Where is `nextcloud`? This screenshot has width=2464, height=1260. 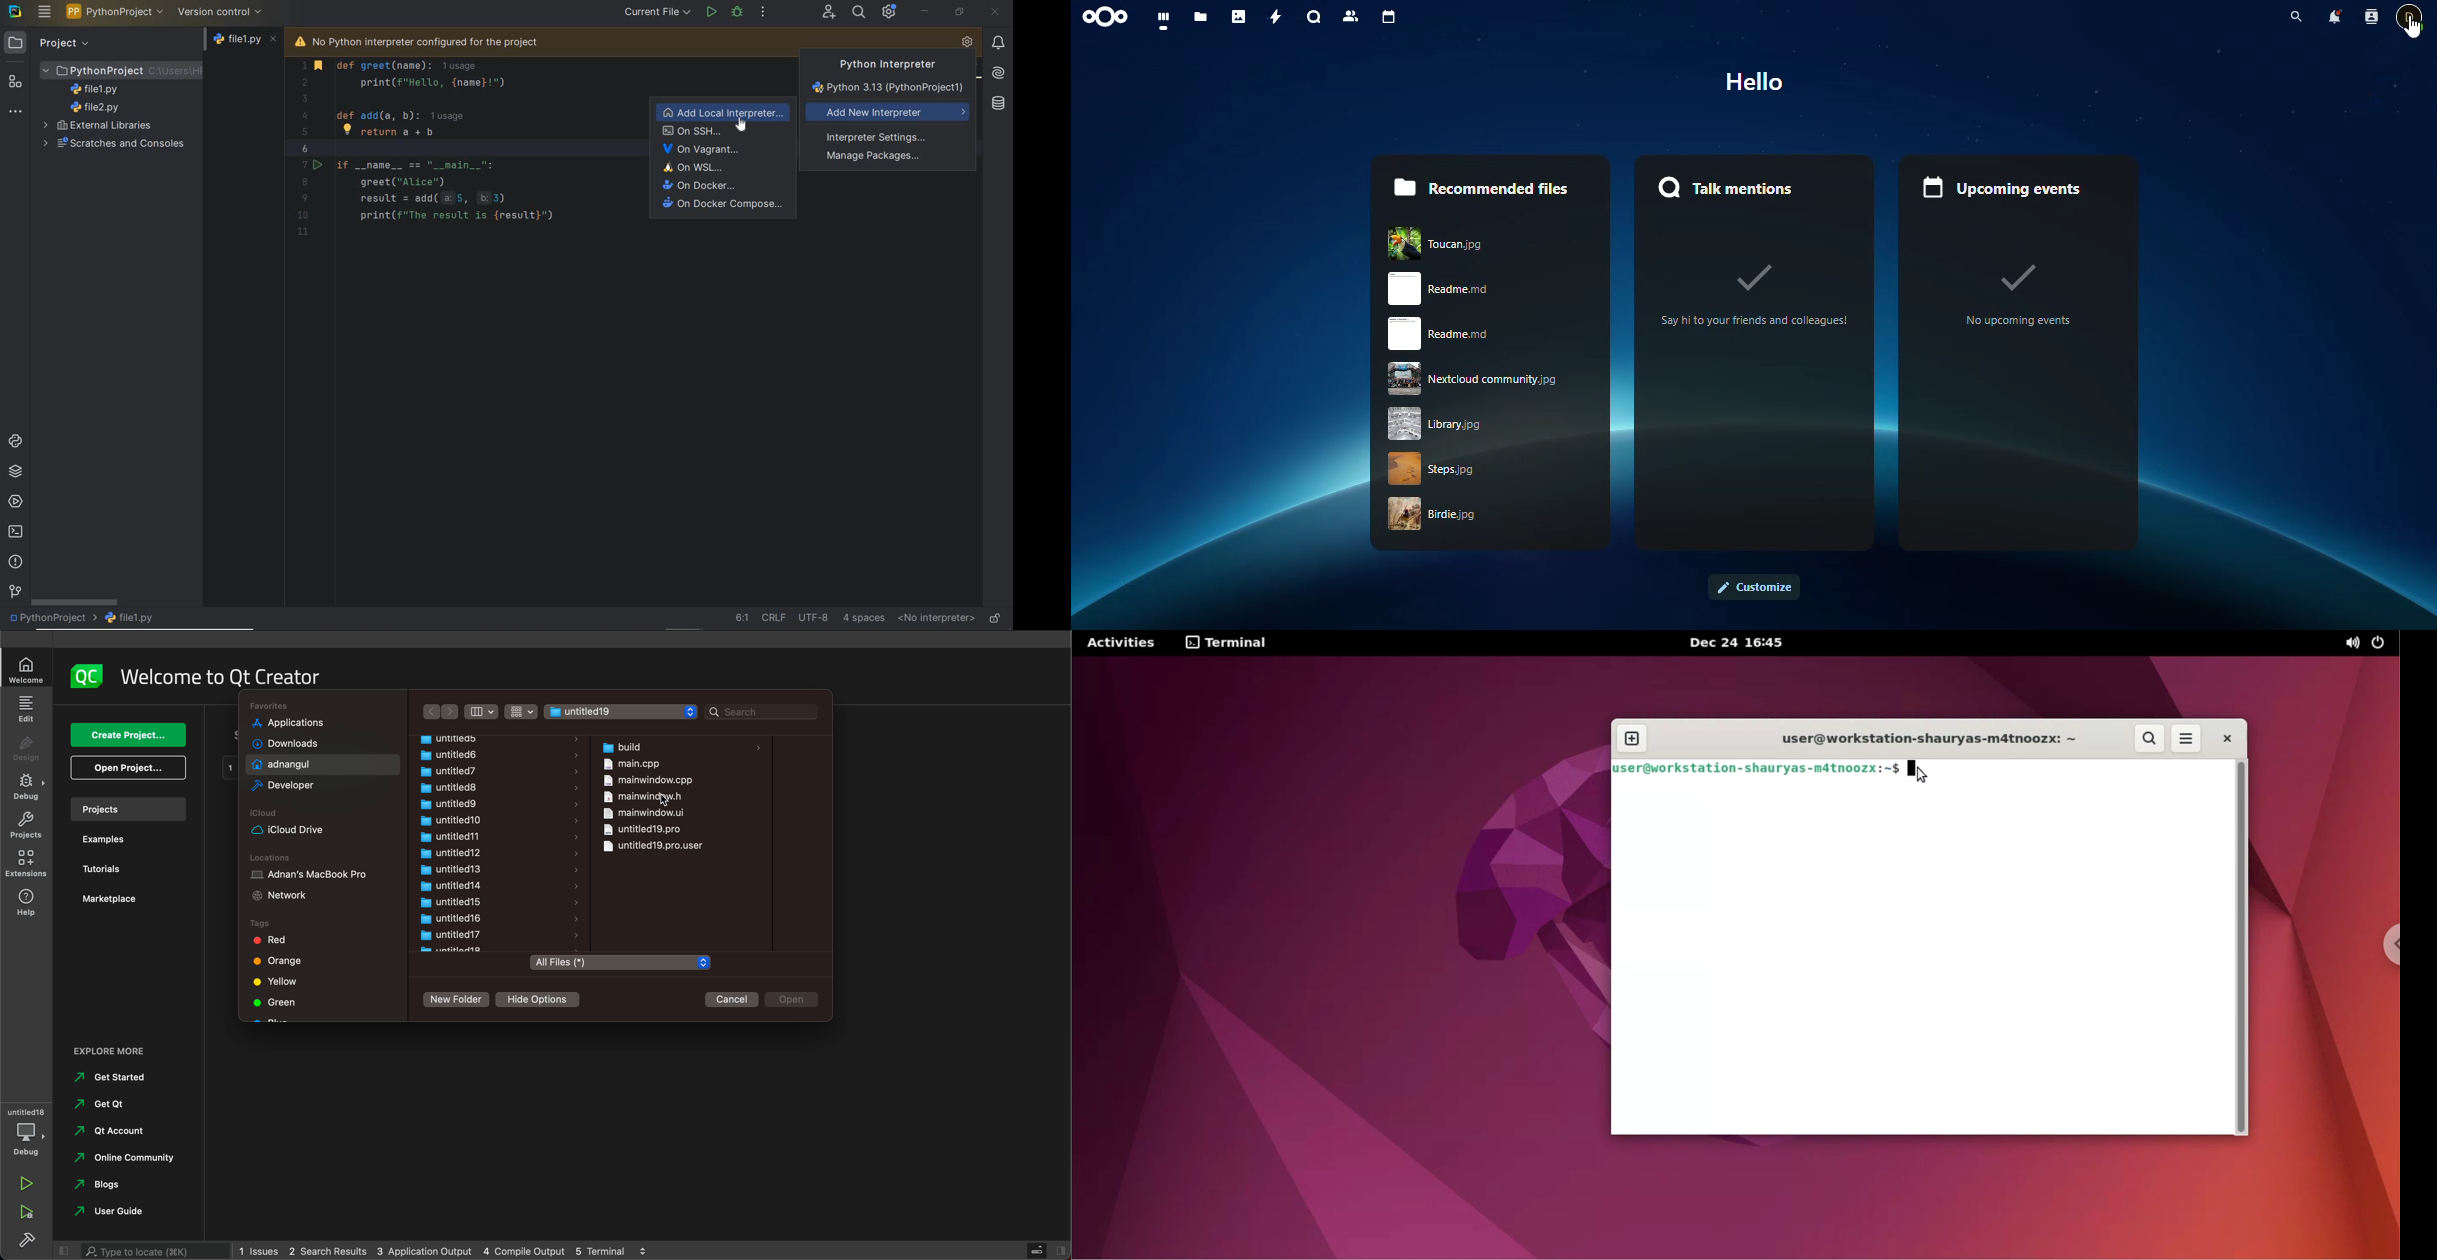
nextcloud is located at coordinates (1109, 17).